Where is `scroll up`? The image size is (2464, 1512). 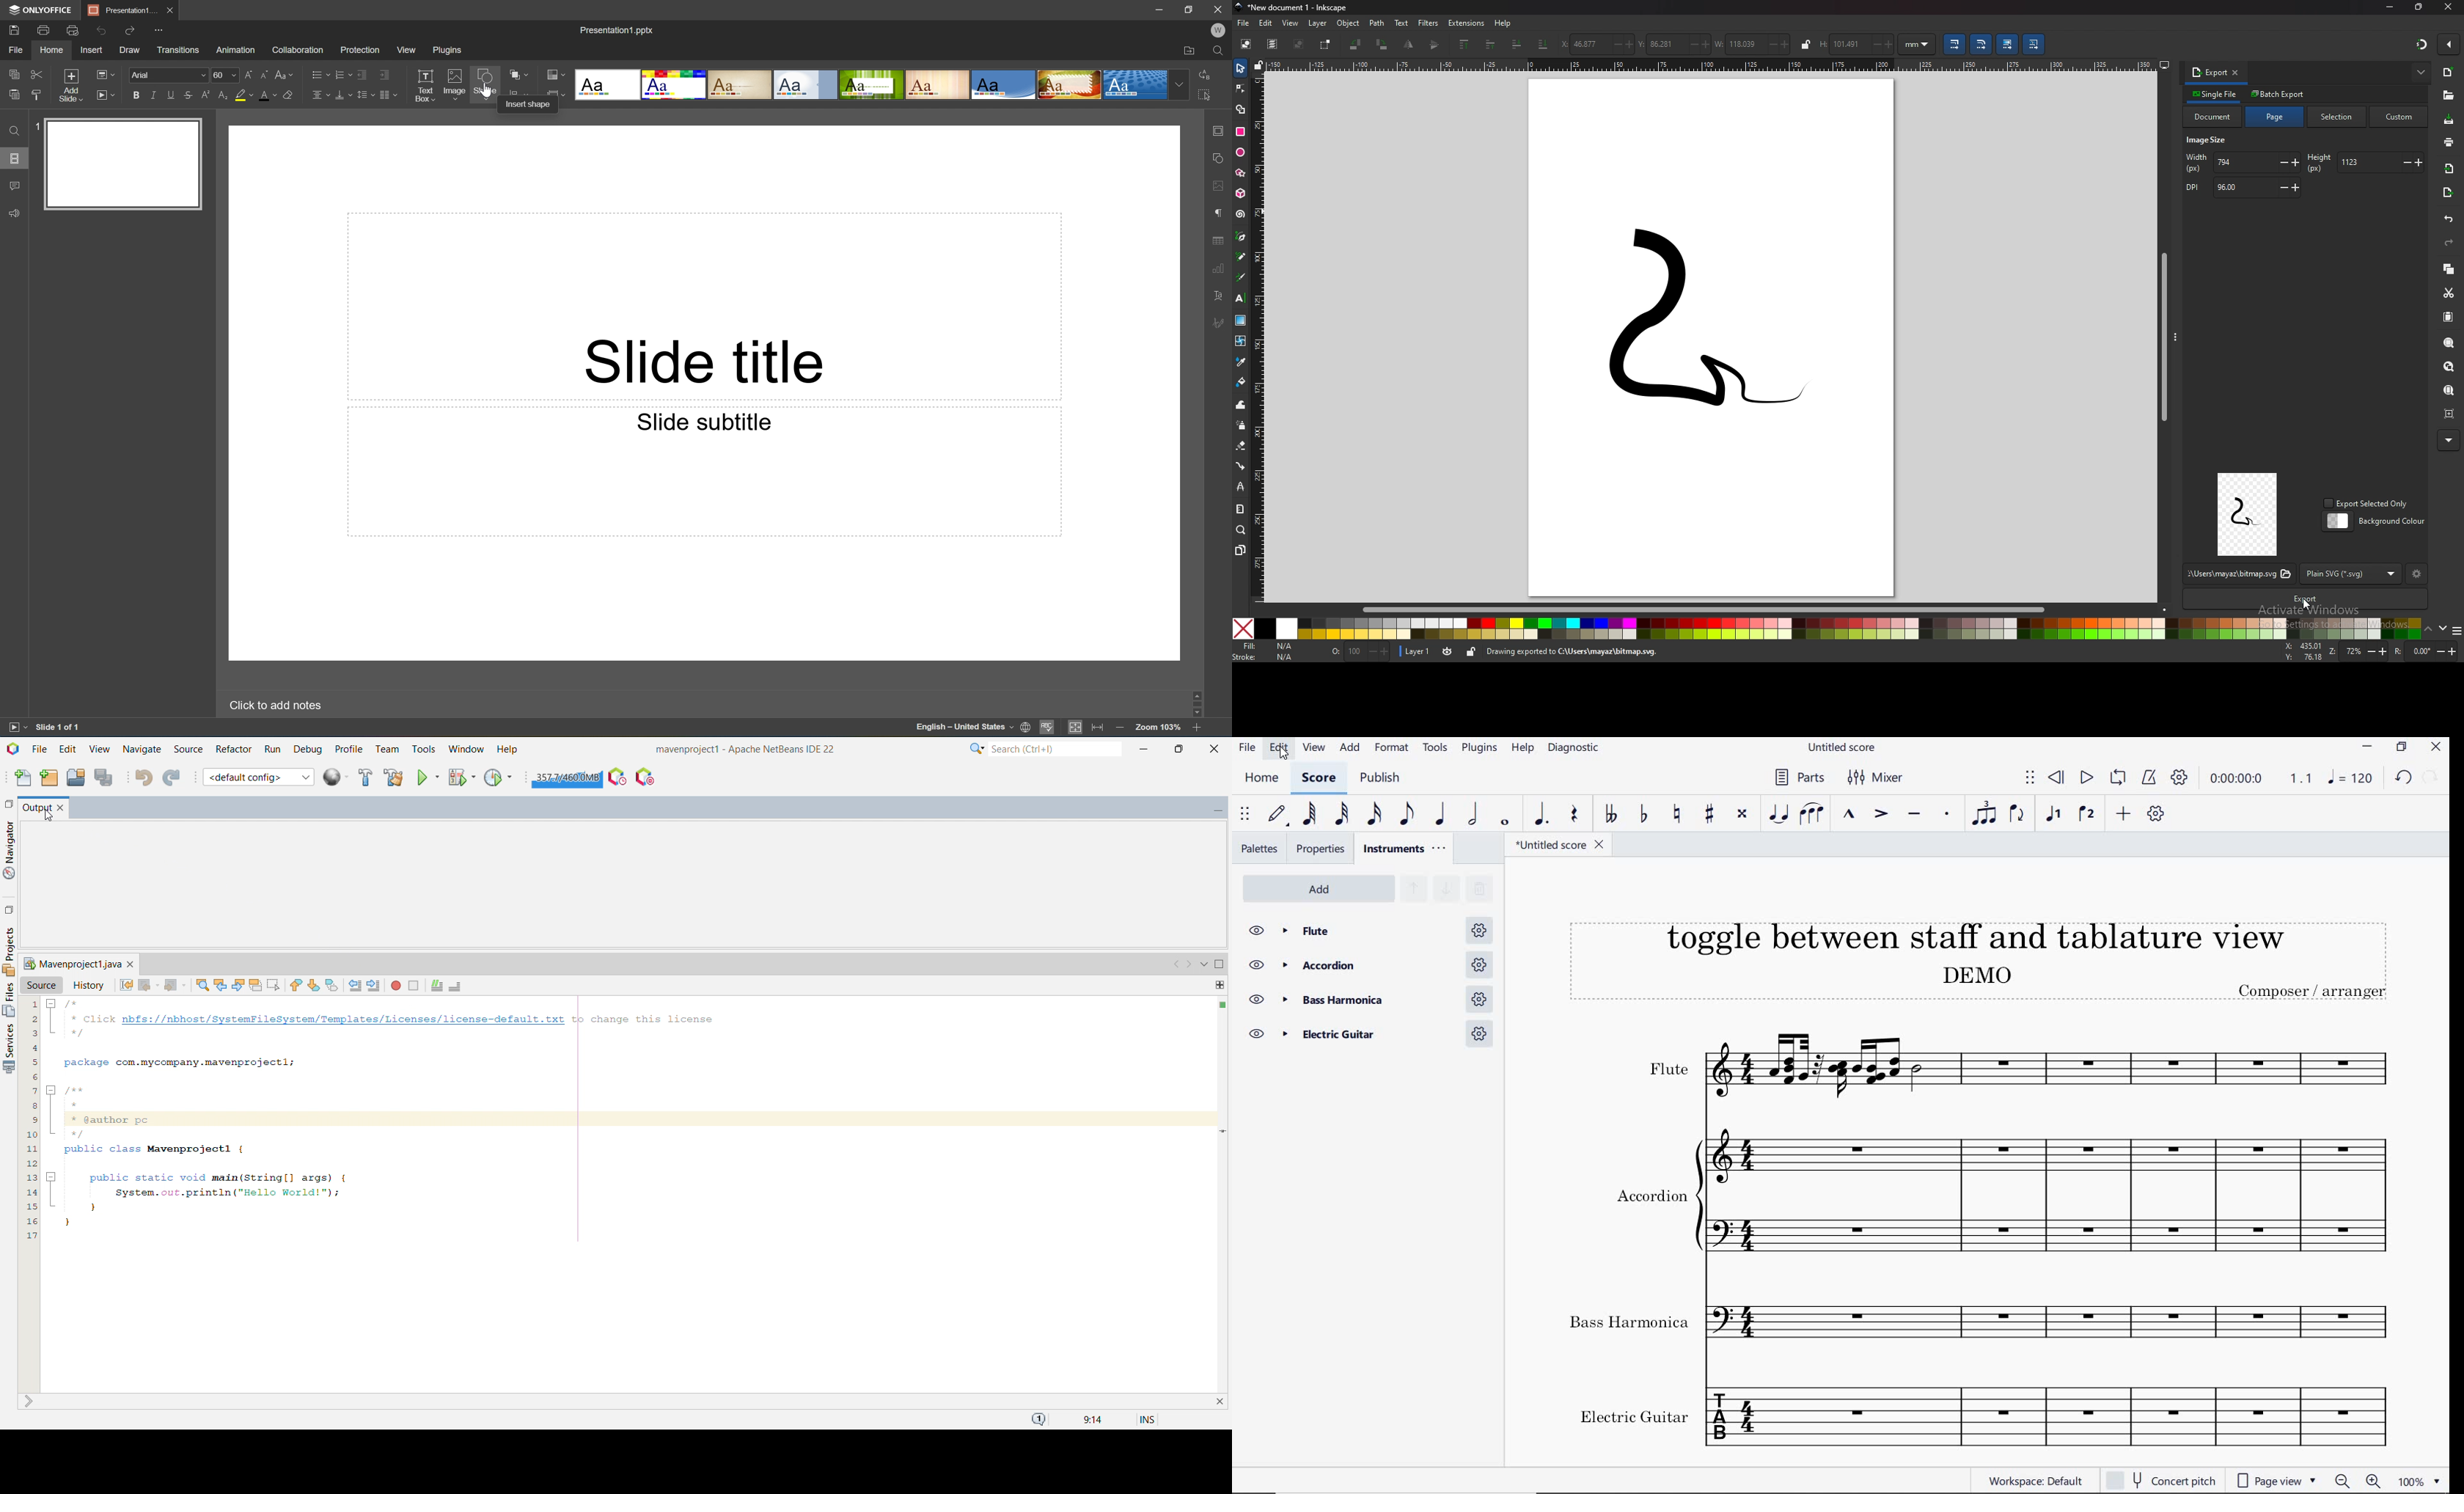
scroll up is located at coordinates (1195, 694).